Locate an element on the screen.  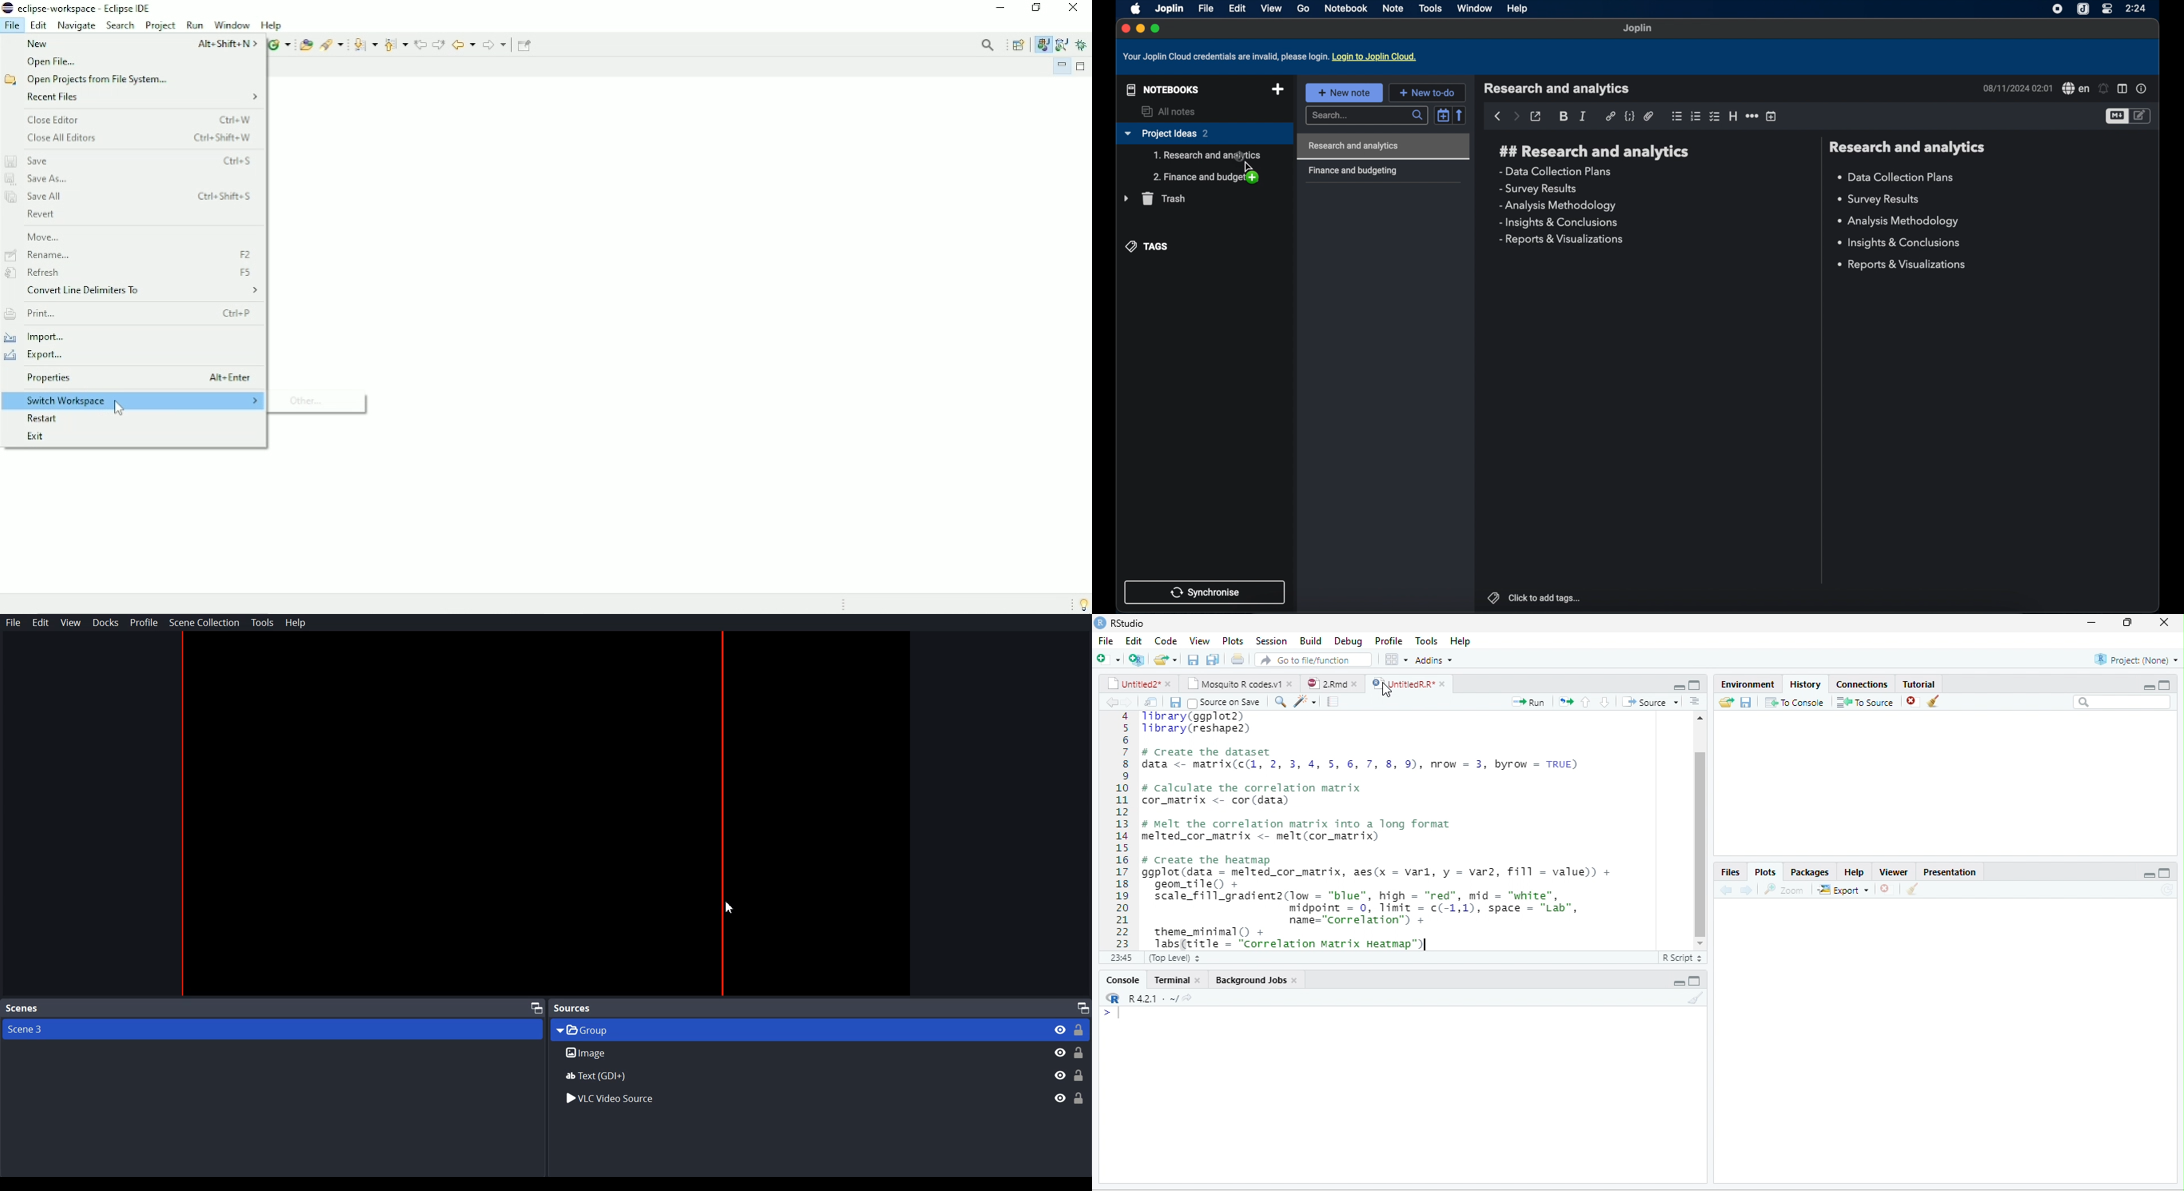
research and analytics is located at coordinates (1907, 147).